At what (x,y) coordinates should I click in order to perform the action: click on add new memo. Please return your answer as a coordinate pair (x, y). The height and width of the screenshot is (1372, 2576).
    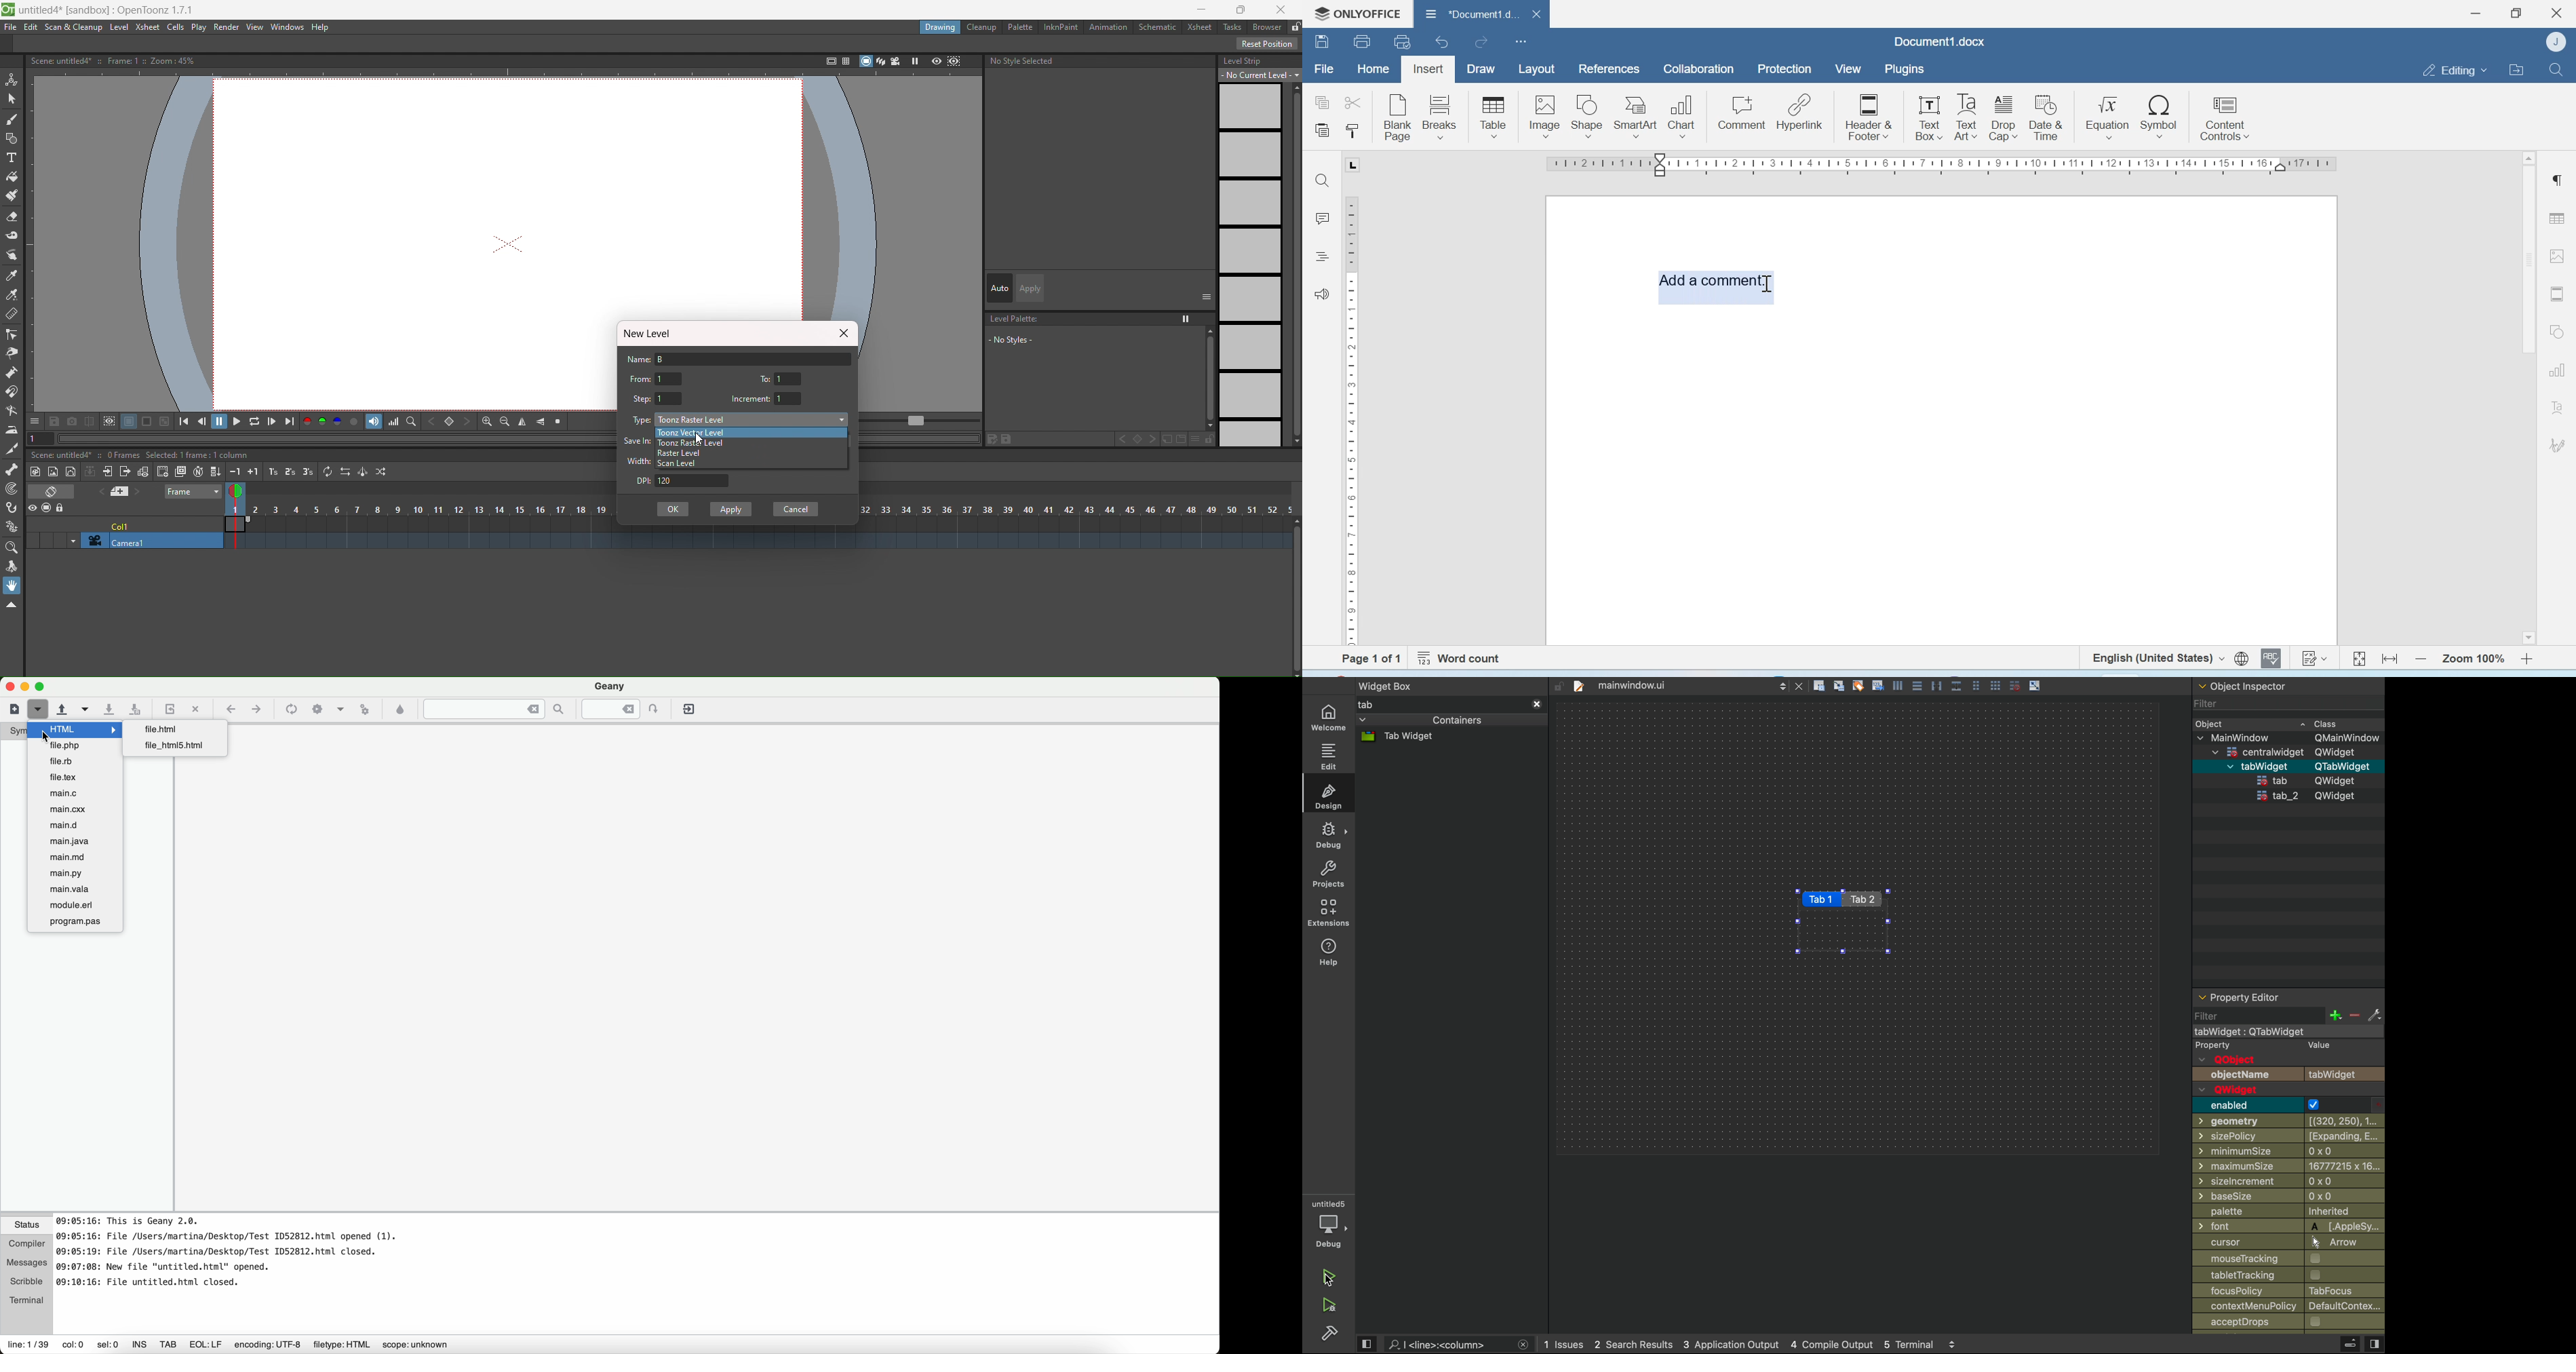
    Looking at the image, I should click on (123, 491).